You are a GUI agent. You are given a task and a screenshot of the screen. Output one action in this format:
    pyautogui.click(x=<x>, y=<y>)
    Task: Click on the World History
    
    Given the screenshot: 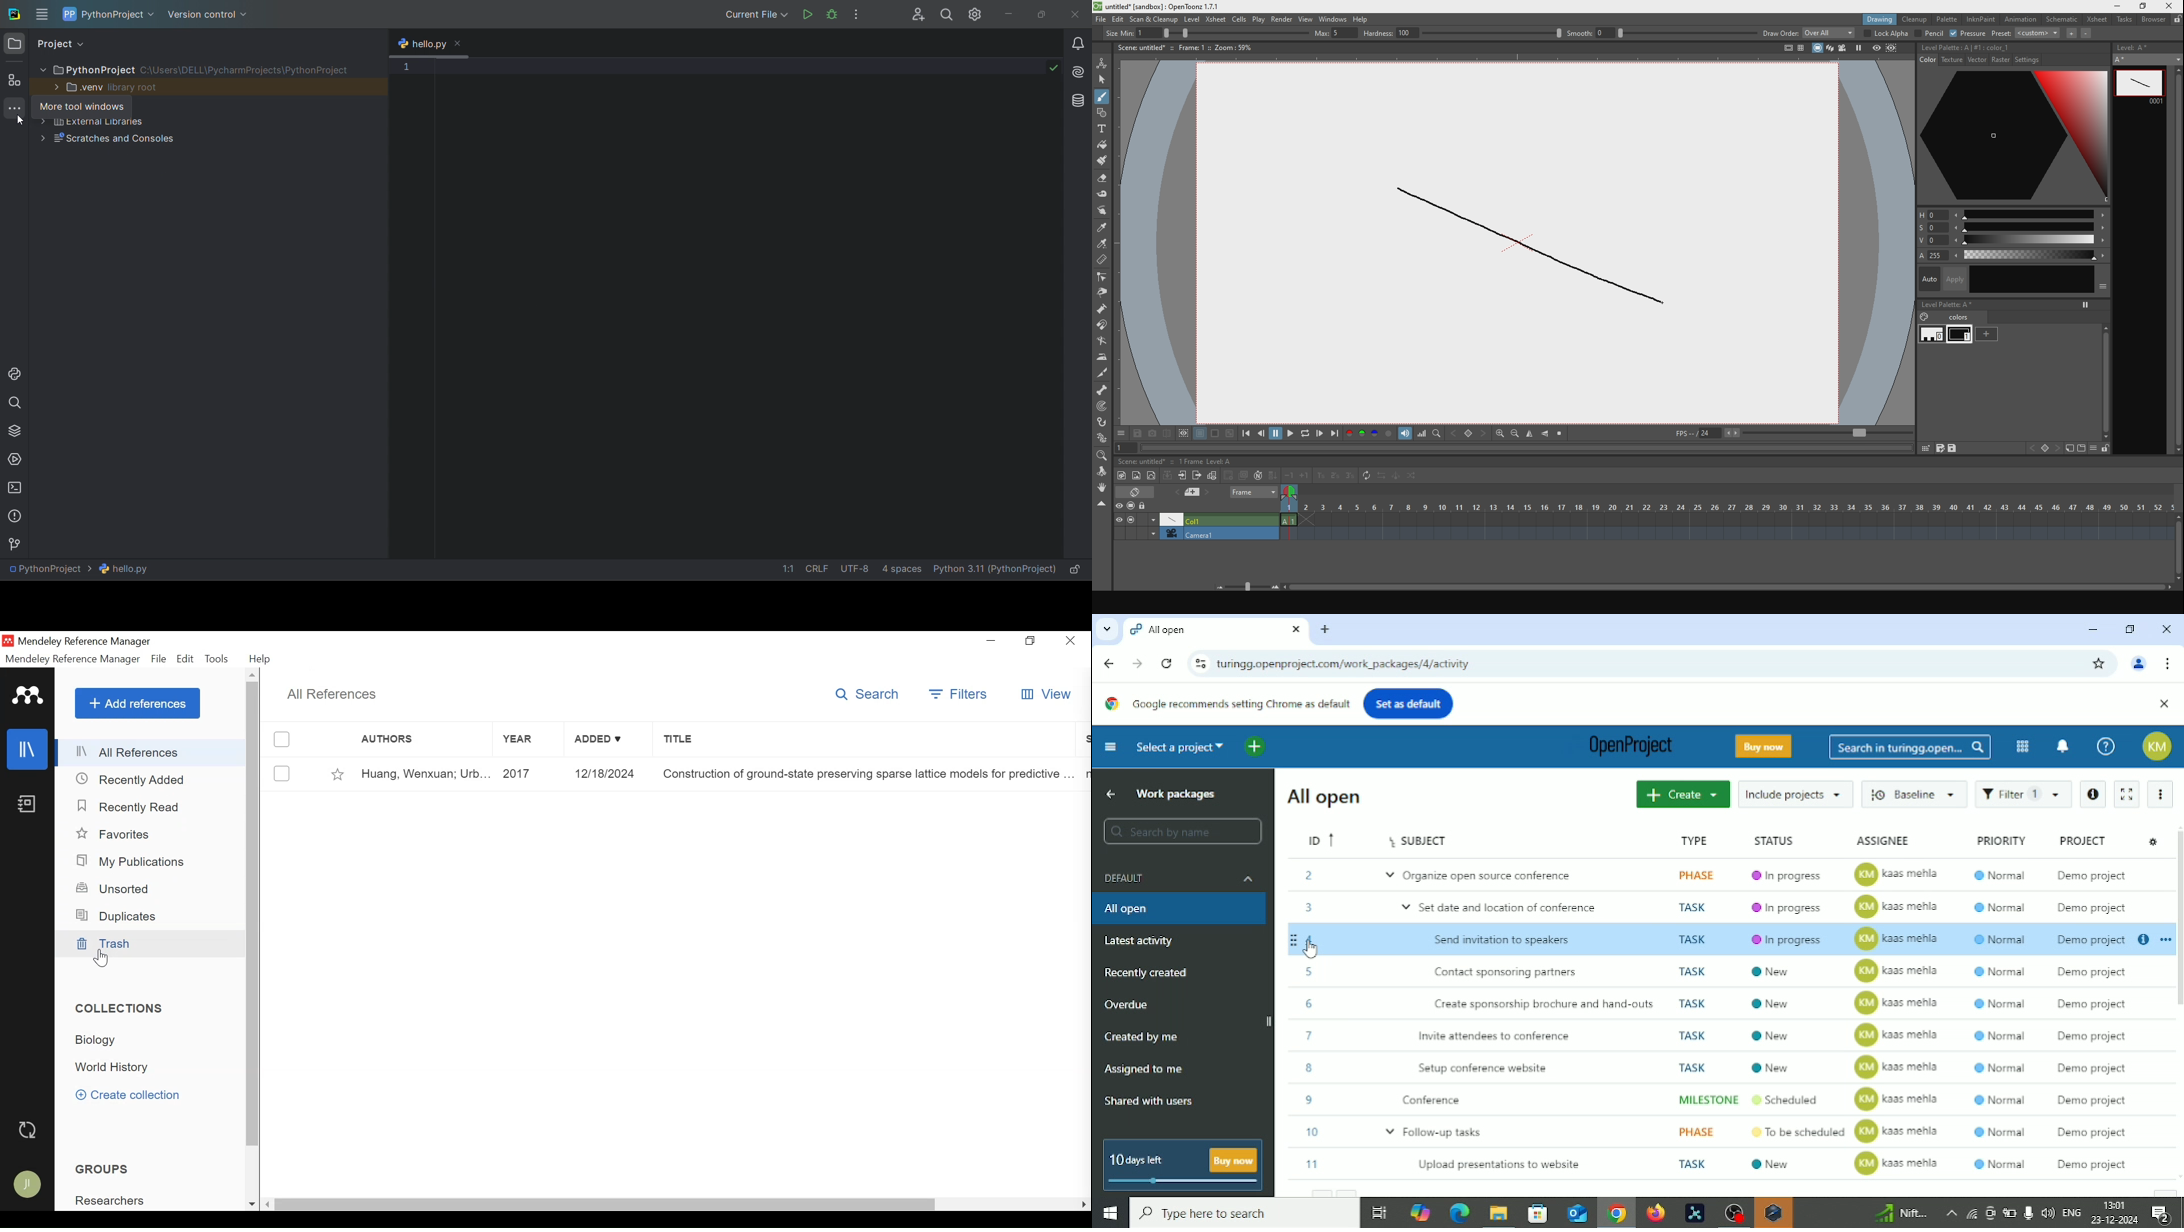 What is the action you would take?
    pyautogui.click(x=118, y=1069)
    